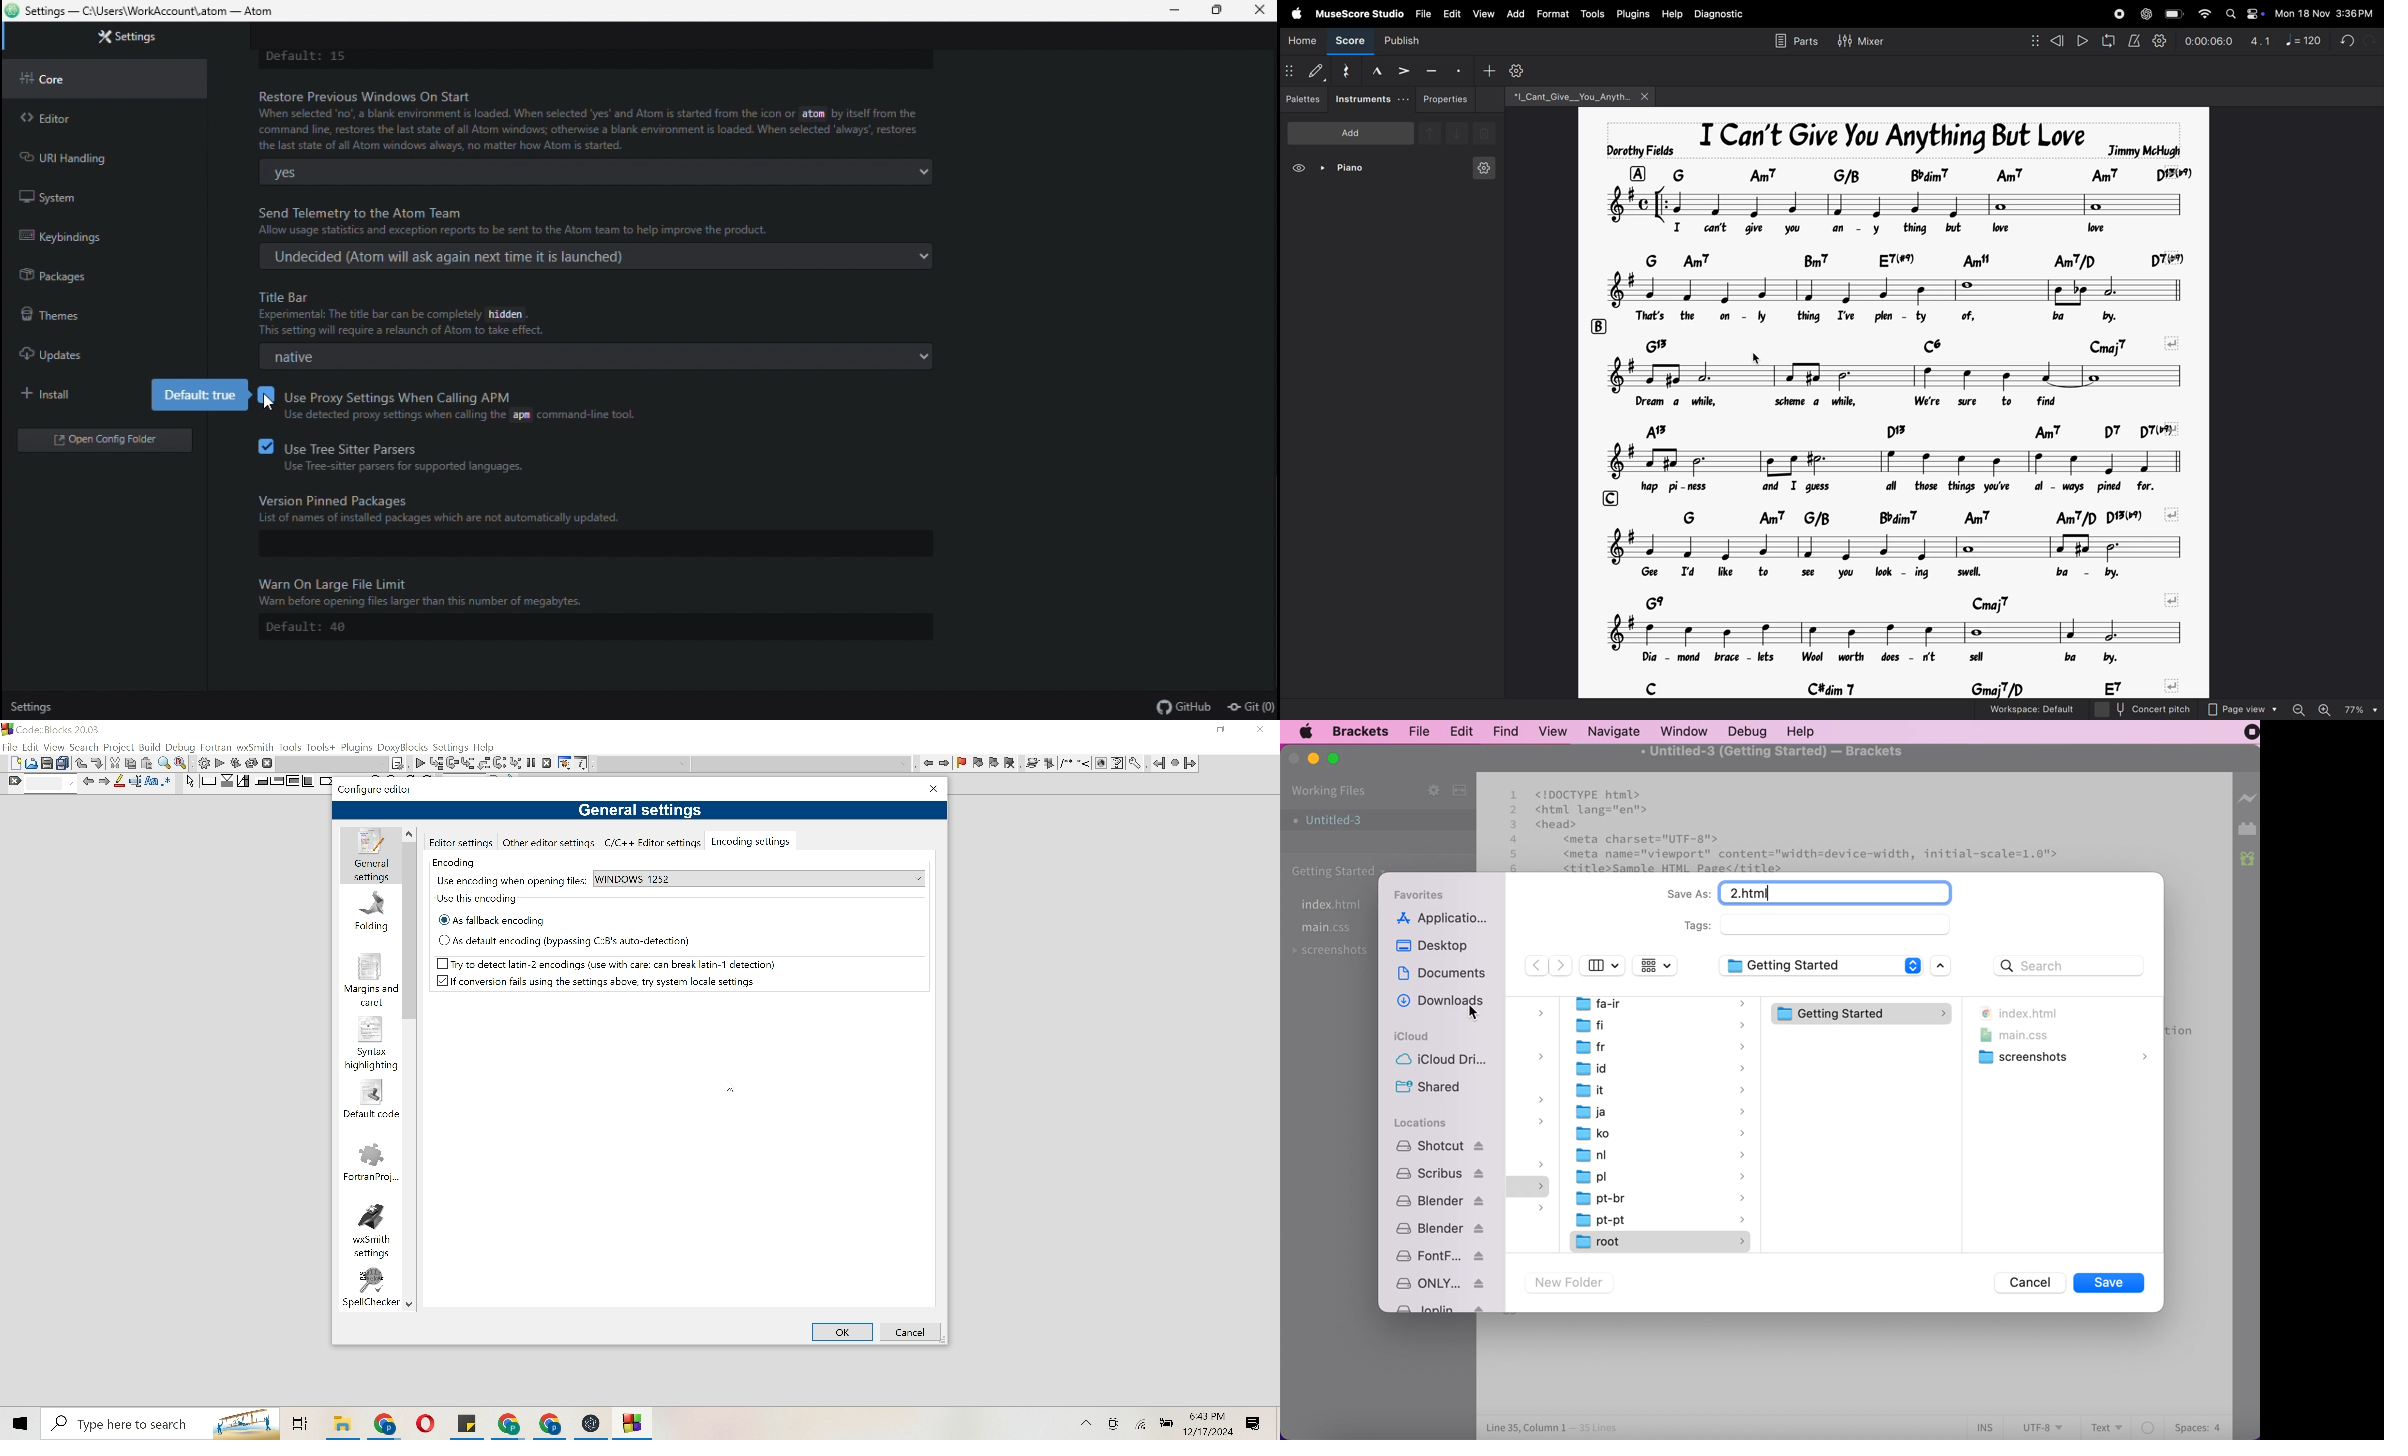 The height and width of the screenshot is (1456, 2408). What do you see at coordinates (1458, 71) in the screenshot?
I see `stacato` at bounding box center [1458, 71].